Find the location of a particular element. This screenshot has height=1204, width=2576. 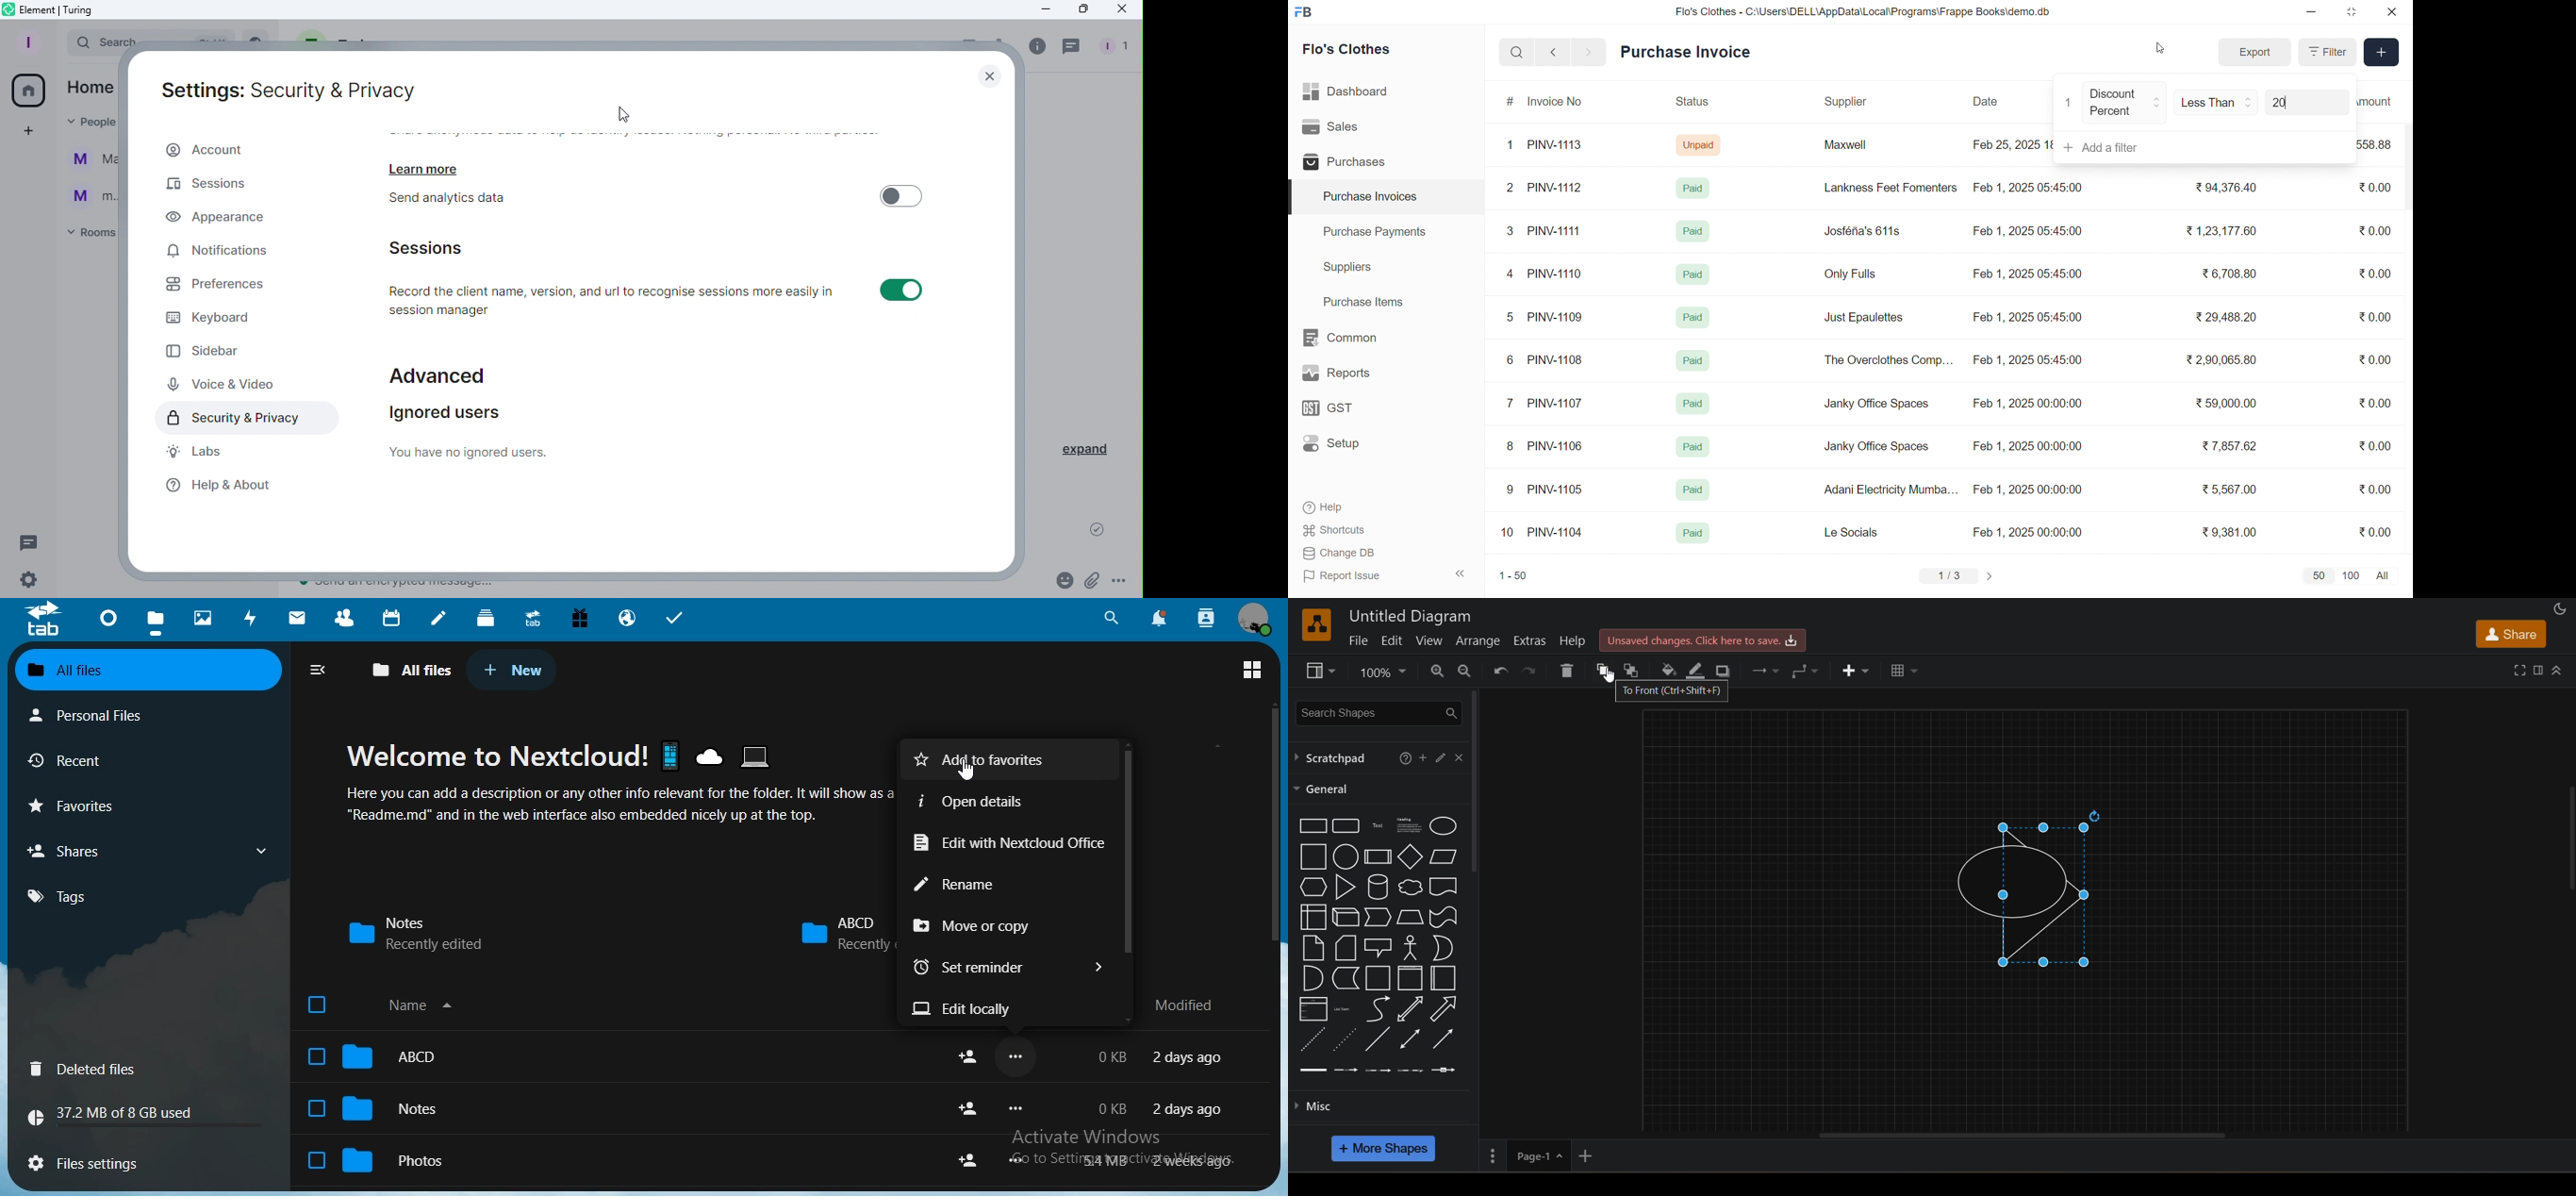

Adani Electricity Mumba... is located at coordinates (1892, 490).